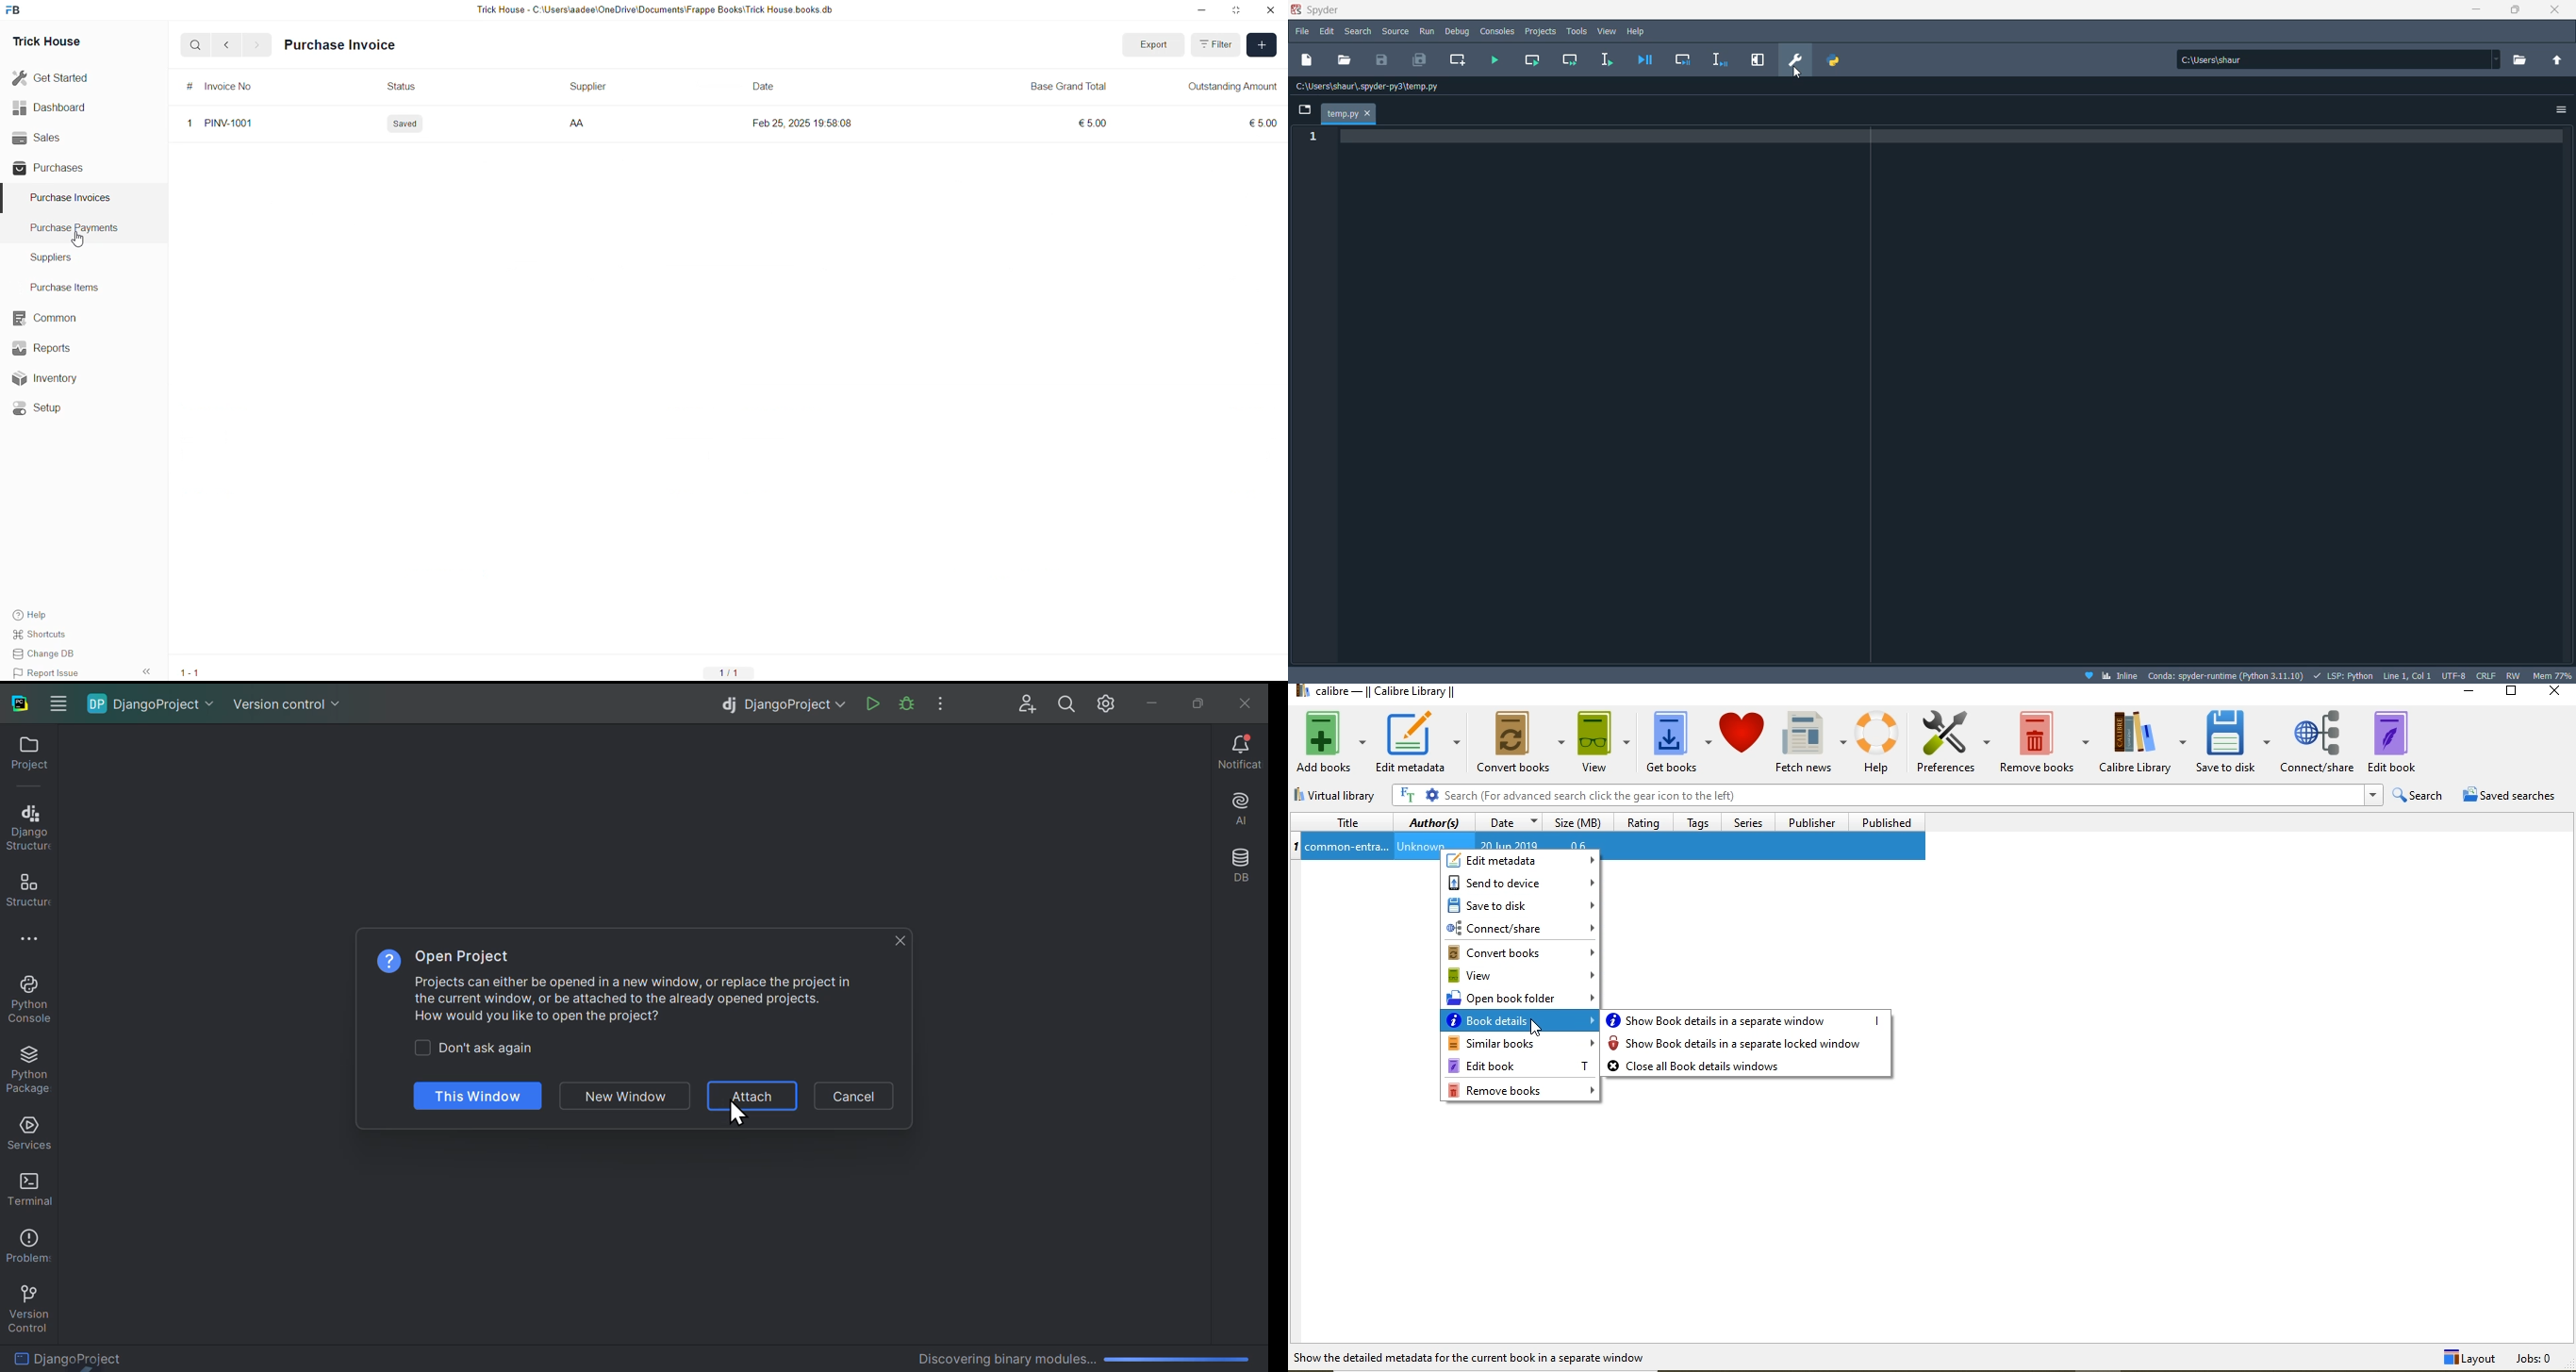 The width and height of the screenshot is (2576, 1372). Describe the element at coordinates (2472, 12) in the screenshot. I see `minimize` at that location.